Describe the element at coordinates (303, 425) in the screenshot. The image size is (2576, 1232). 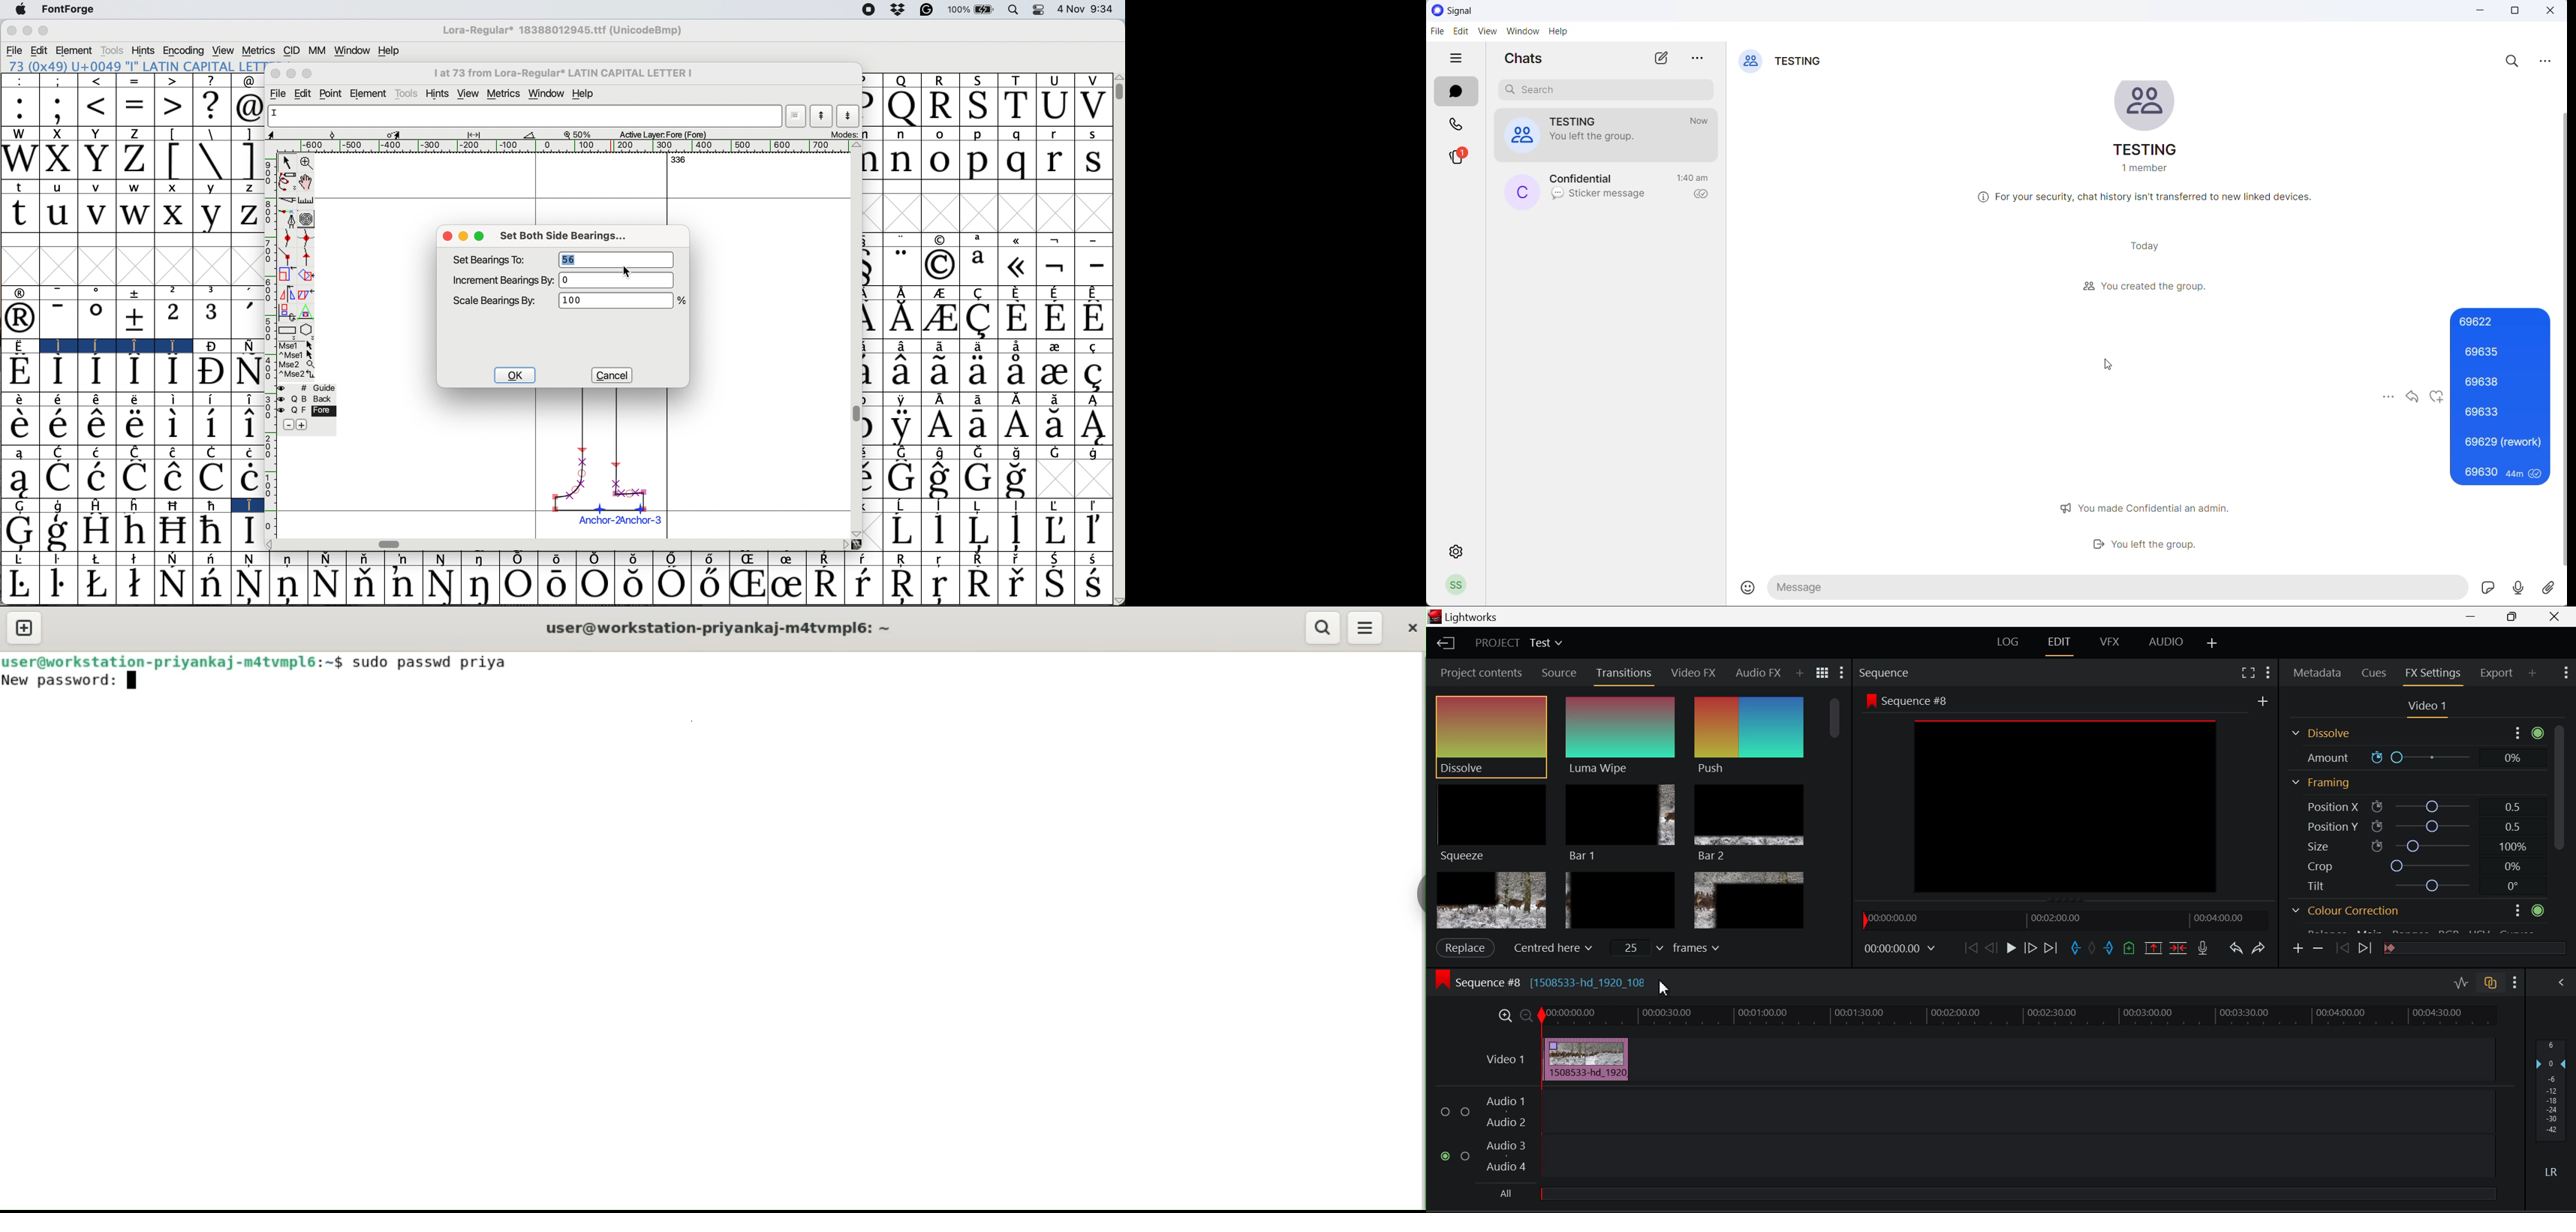
I see `add` at that location.